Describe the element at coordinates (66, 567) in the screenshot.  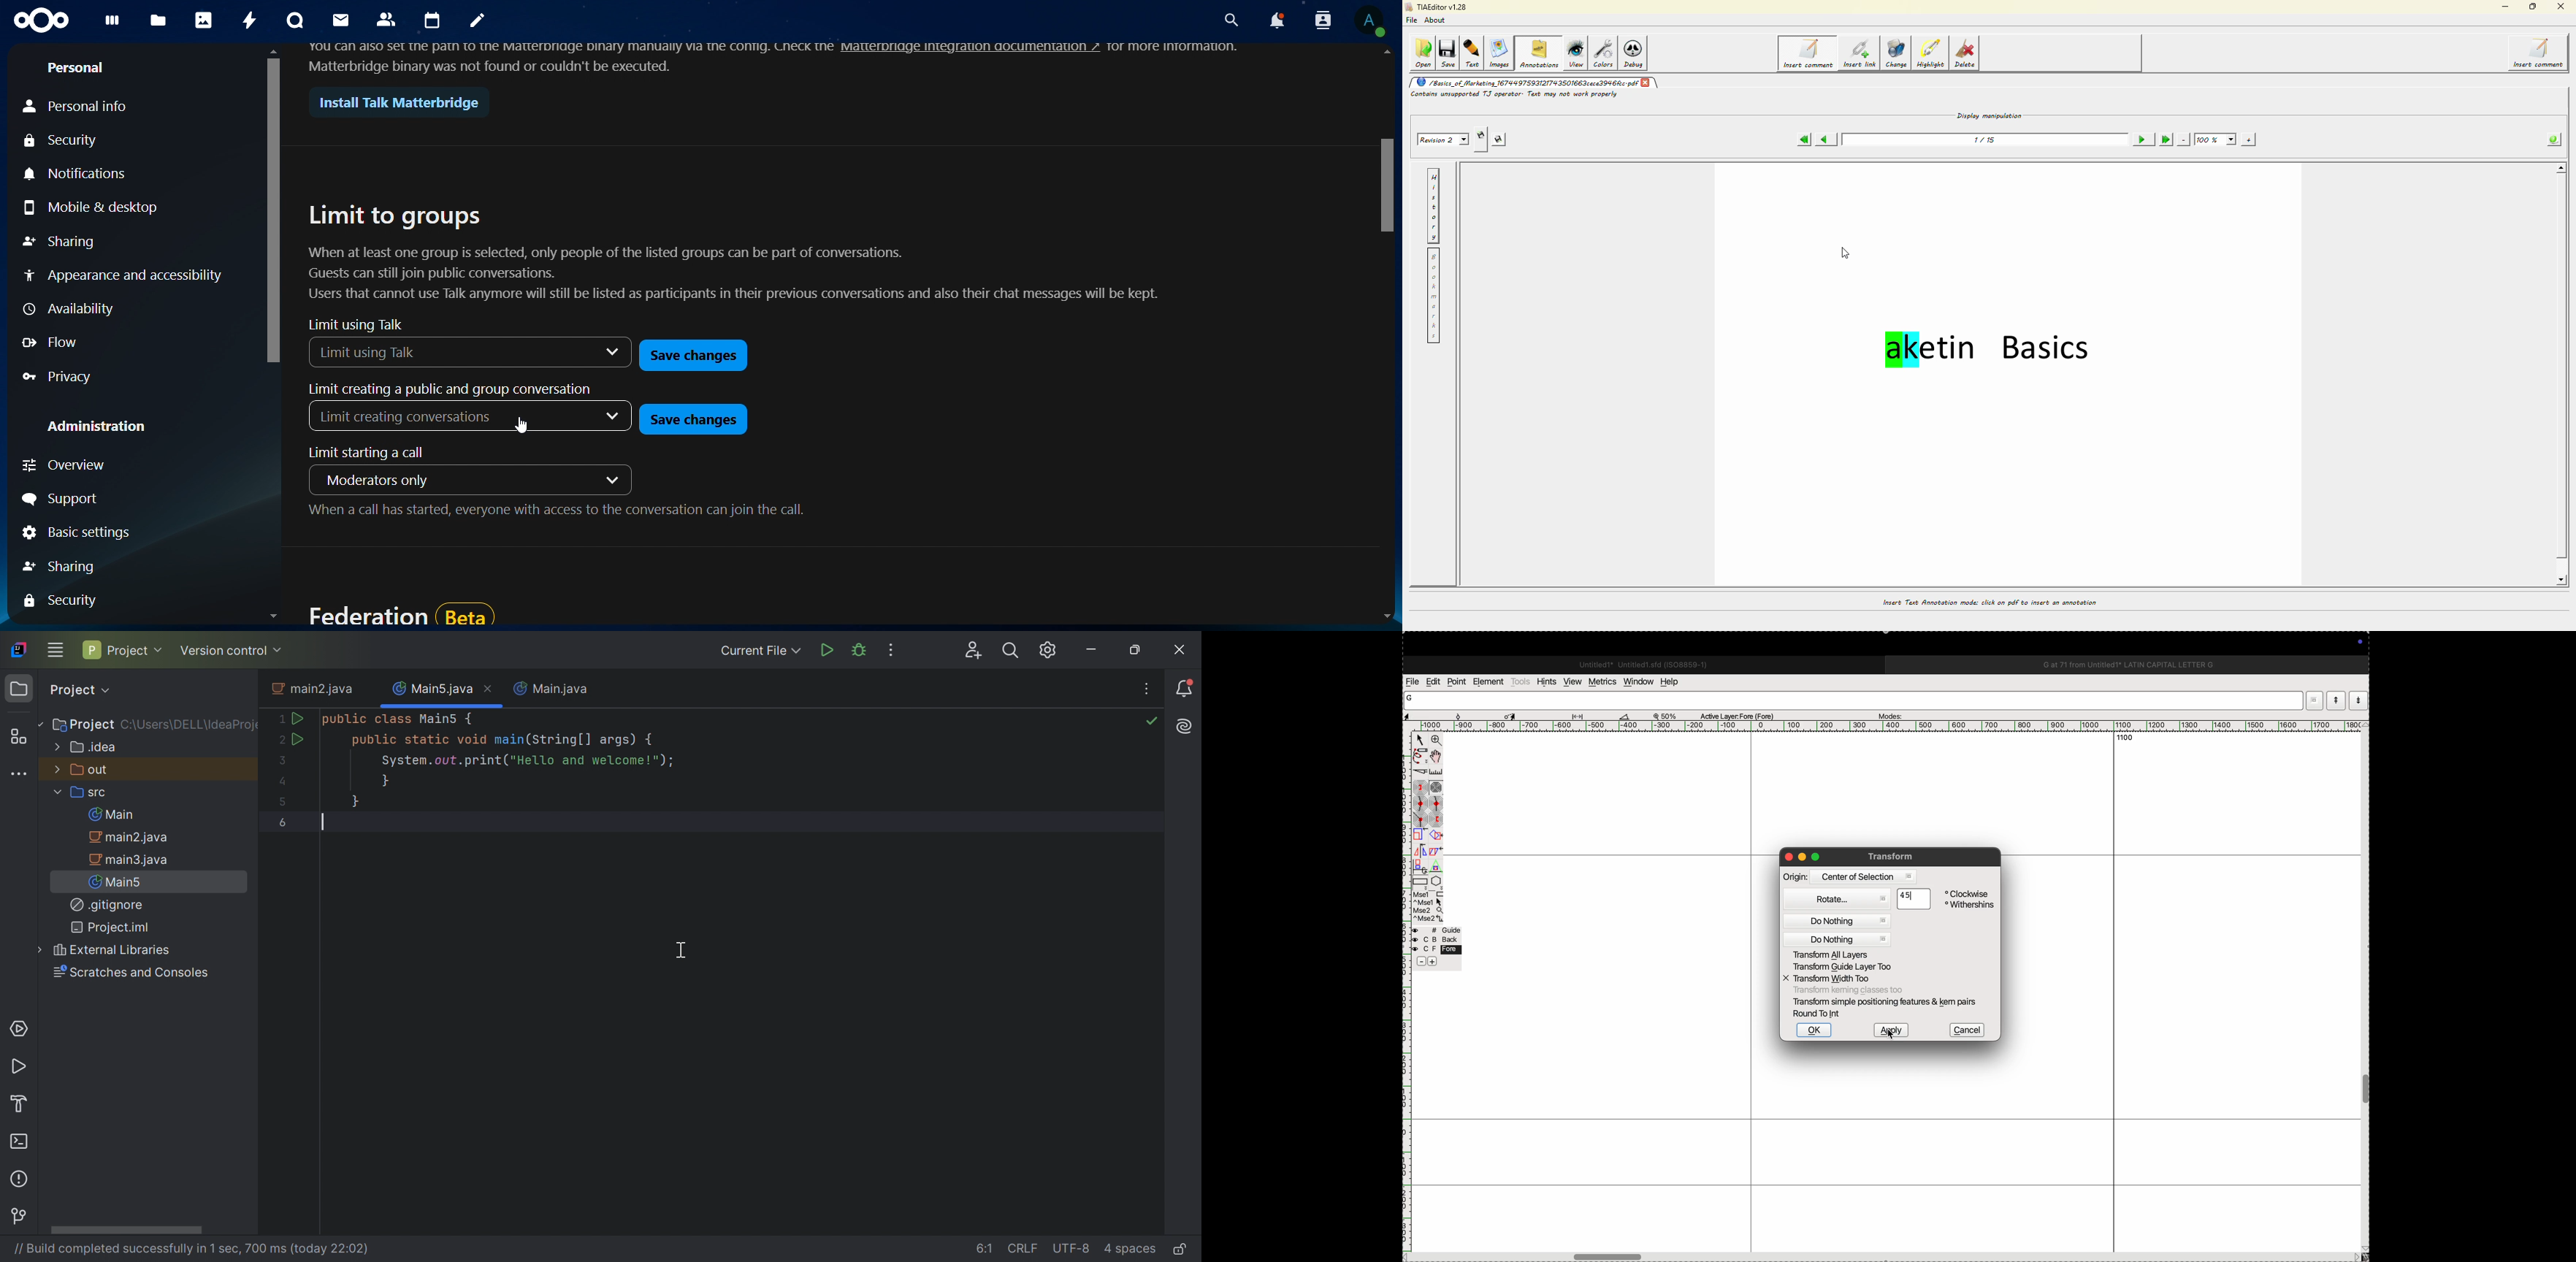
I see `sharing` at that location.